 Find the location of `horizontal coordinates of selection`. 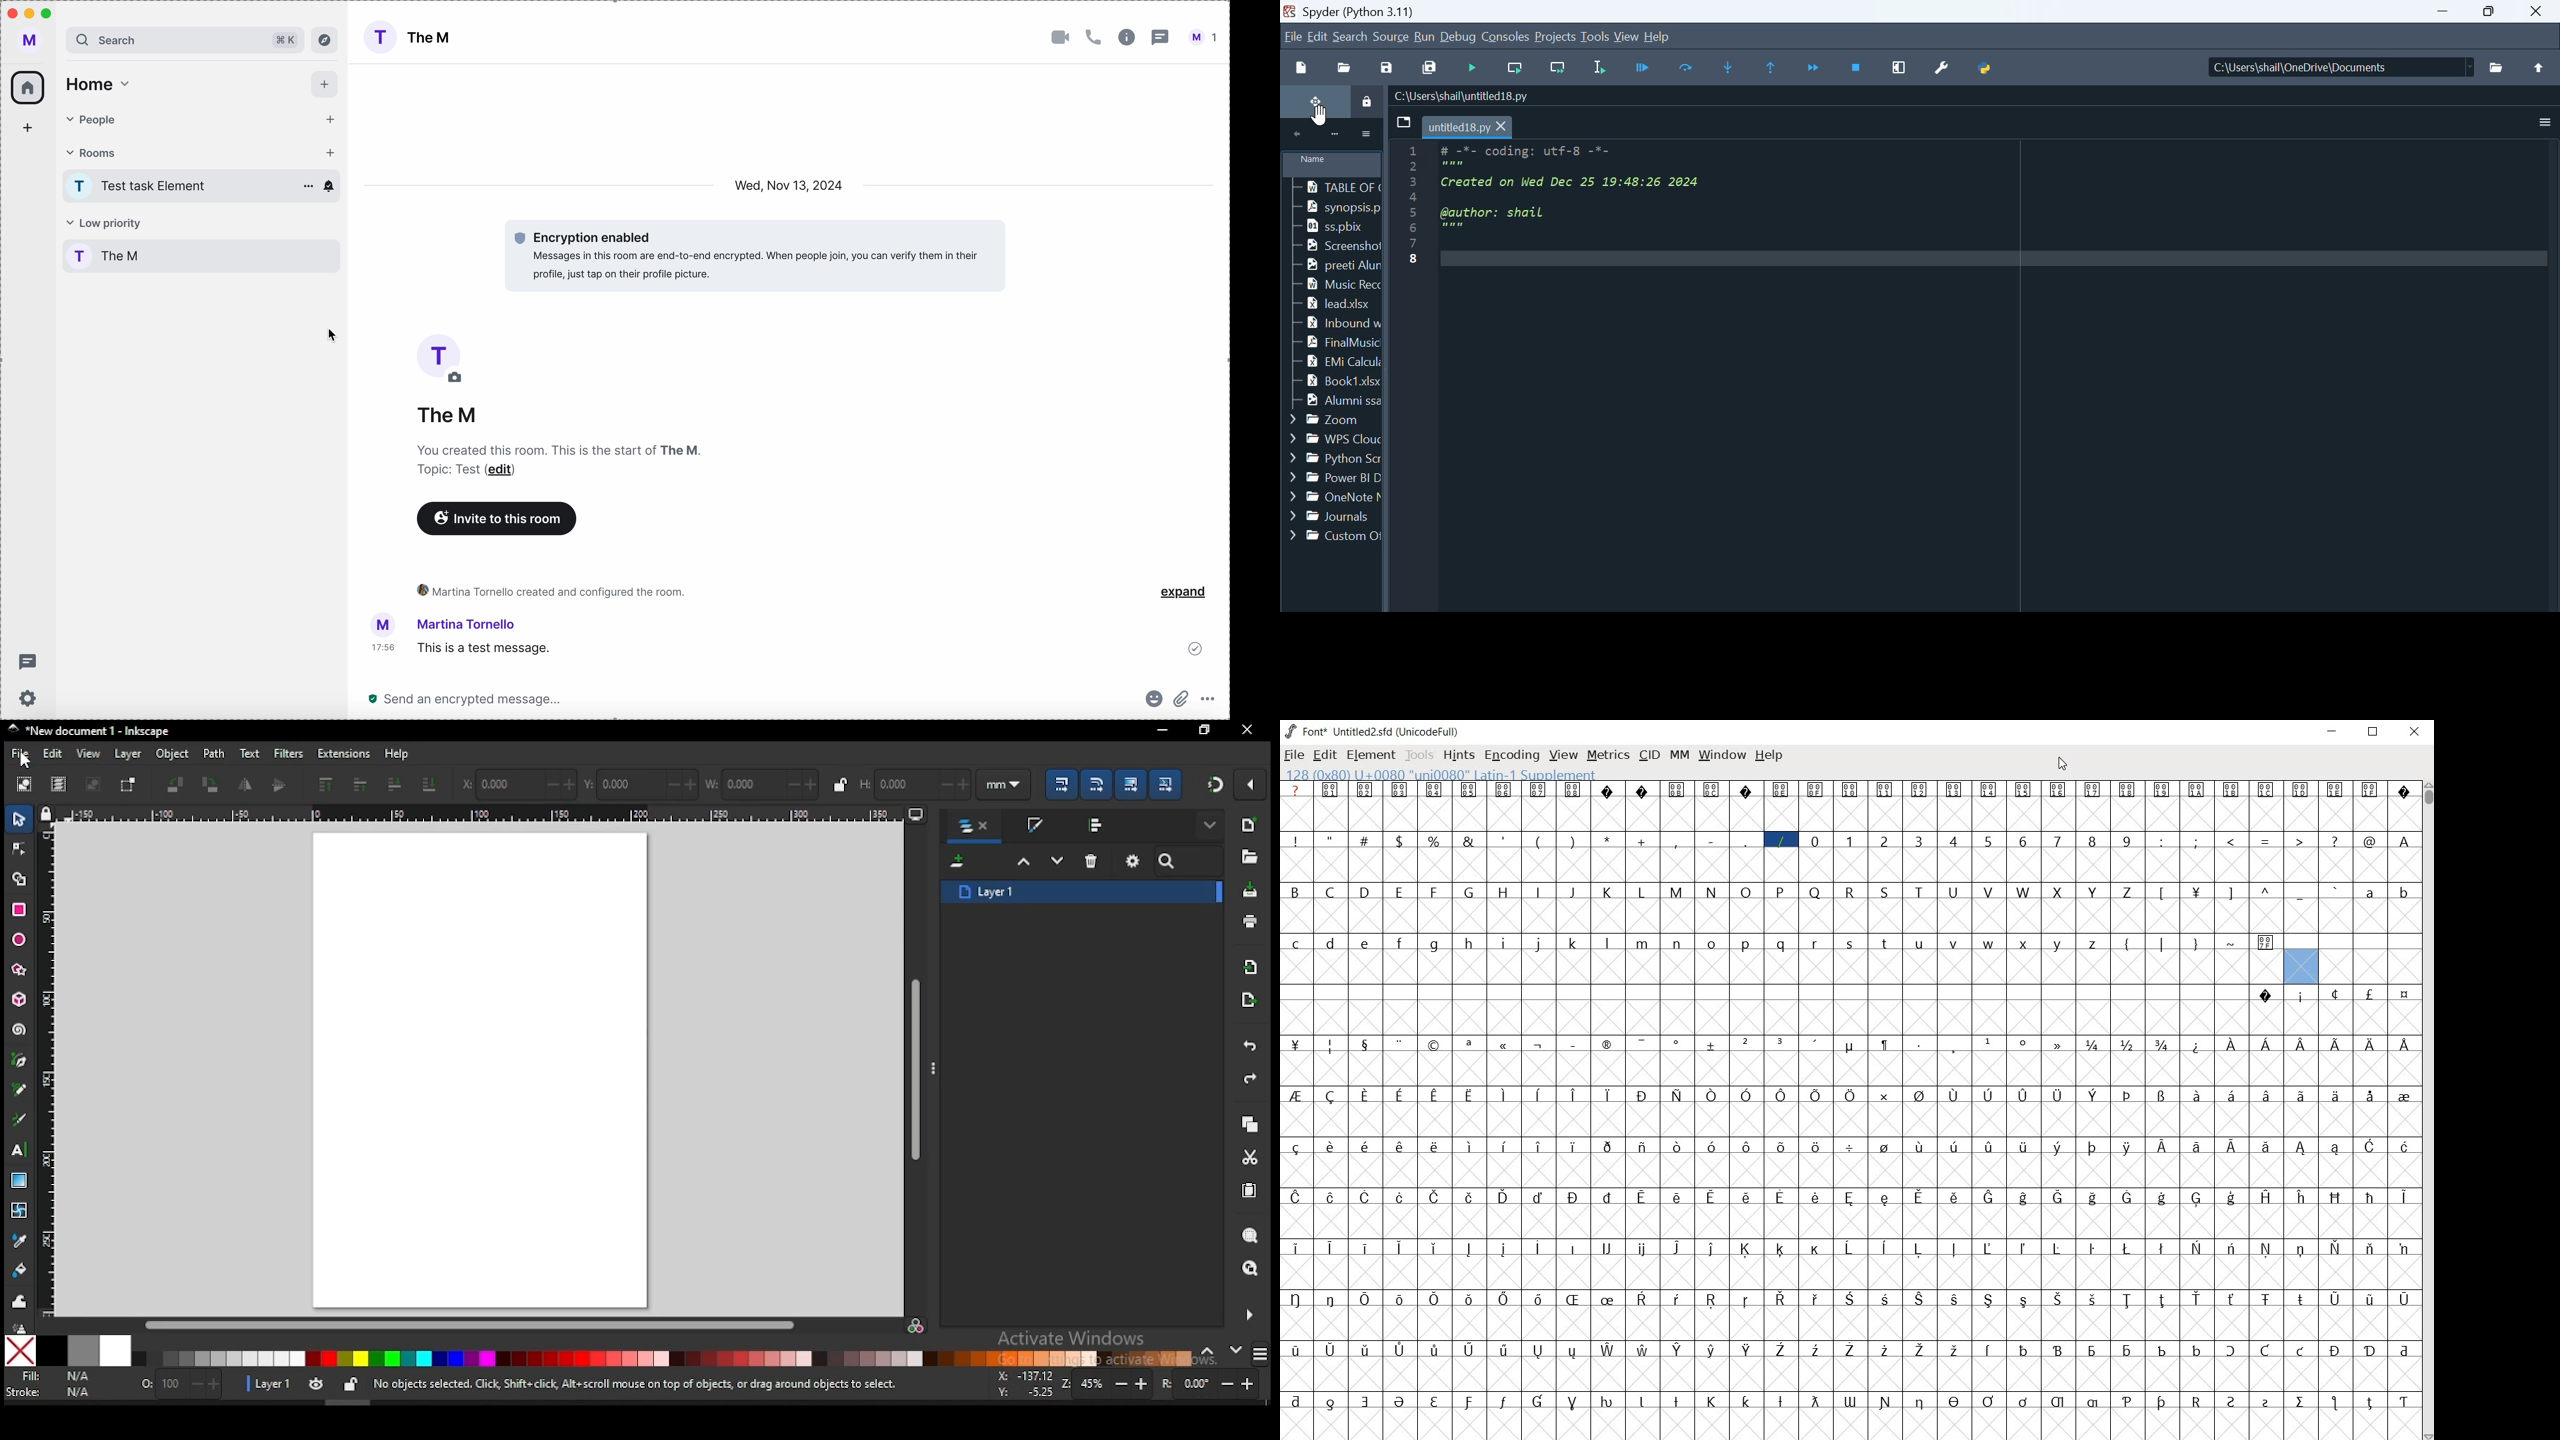

horizontal coordinates of selection is located at coordinates (518, 783).